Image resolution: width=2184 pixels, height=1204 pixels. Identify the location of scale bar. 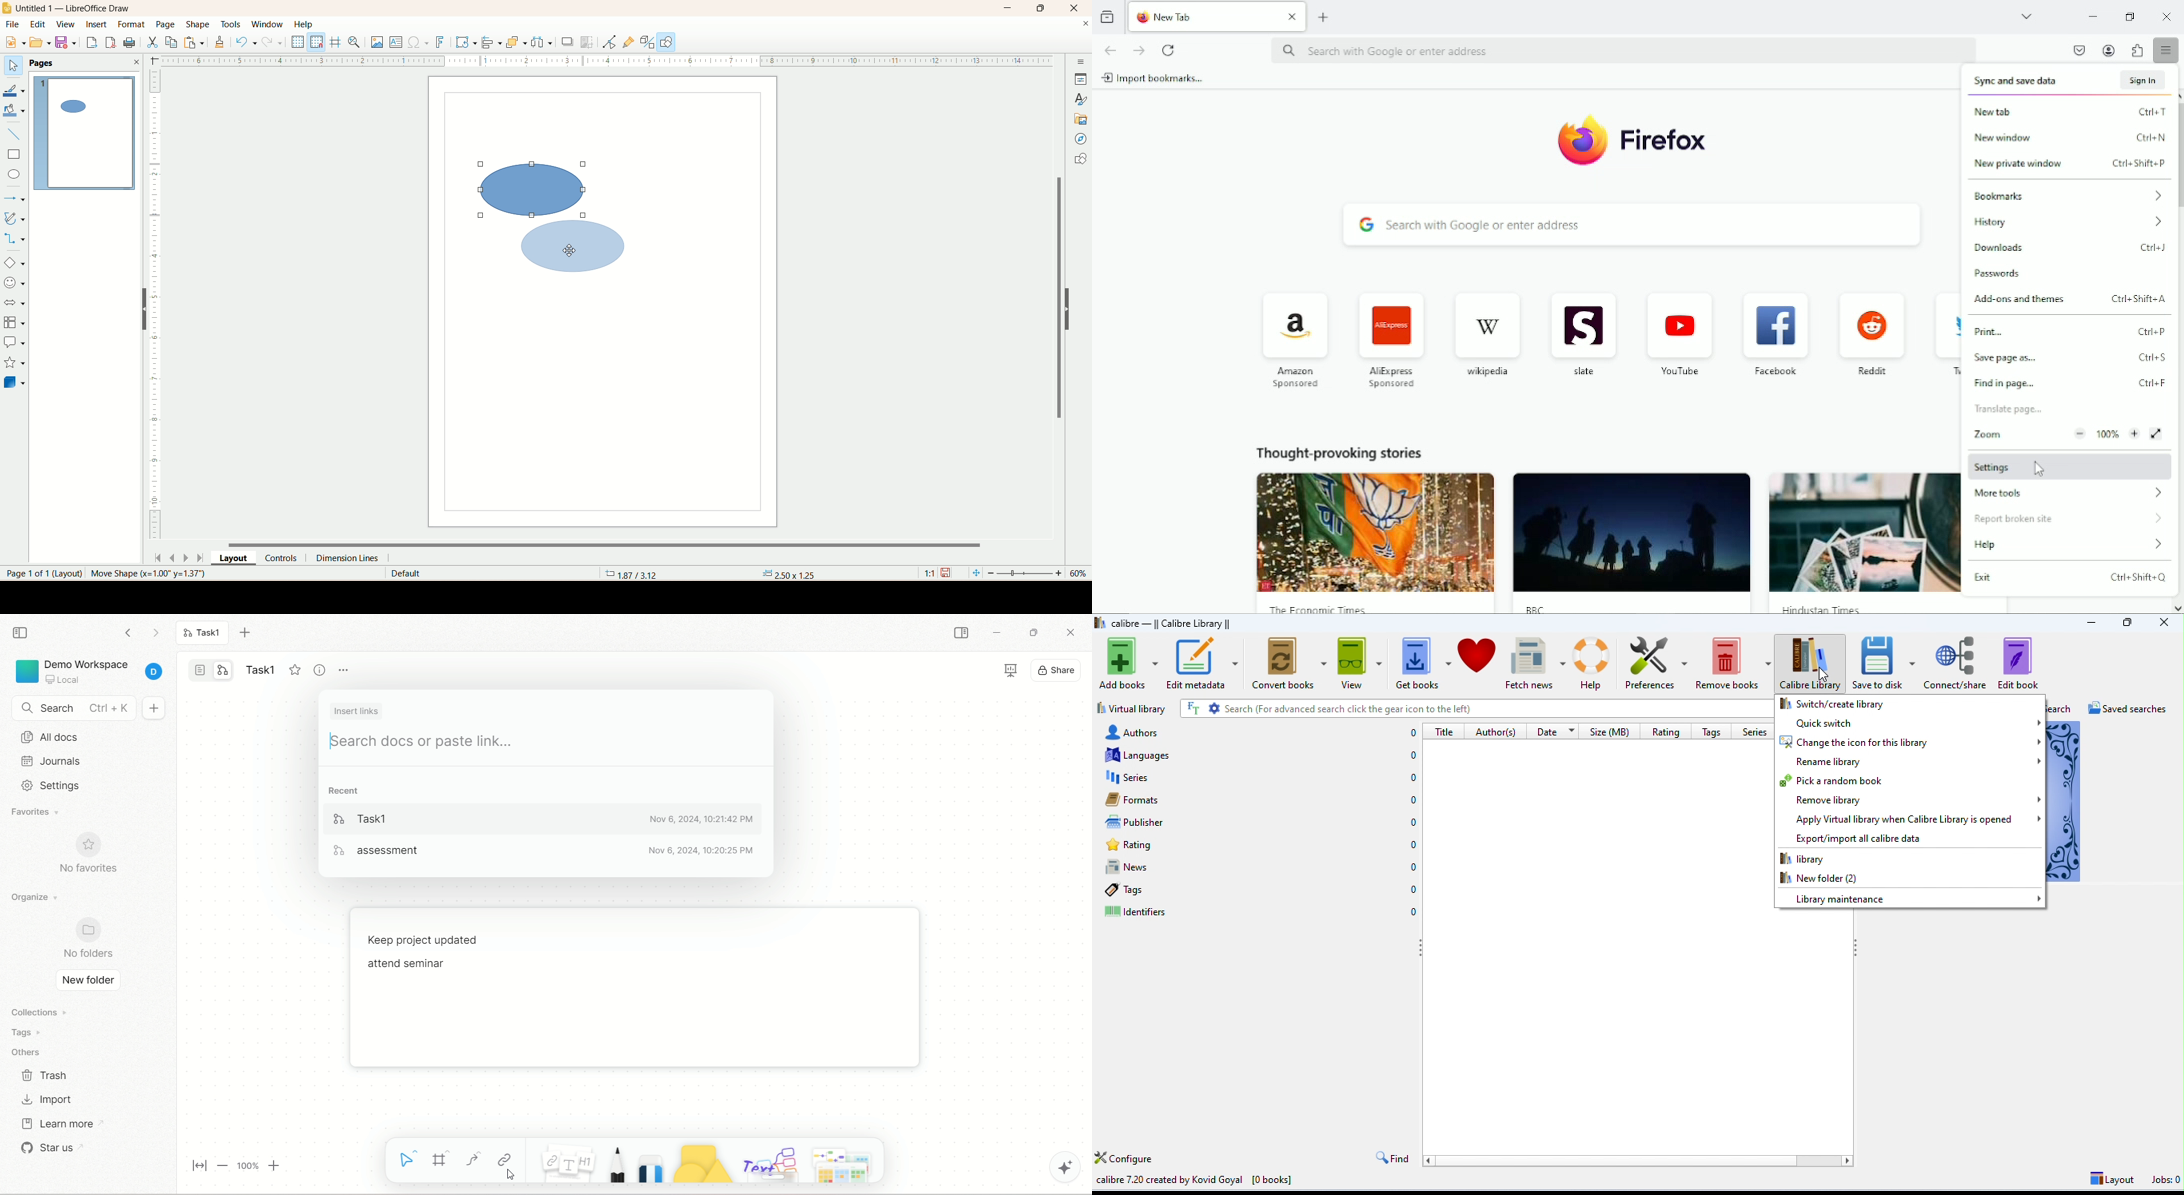
(608, 61).